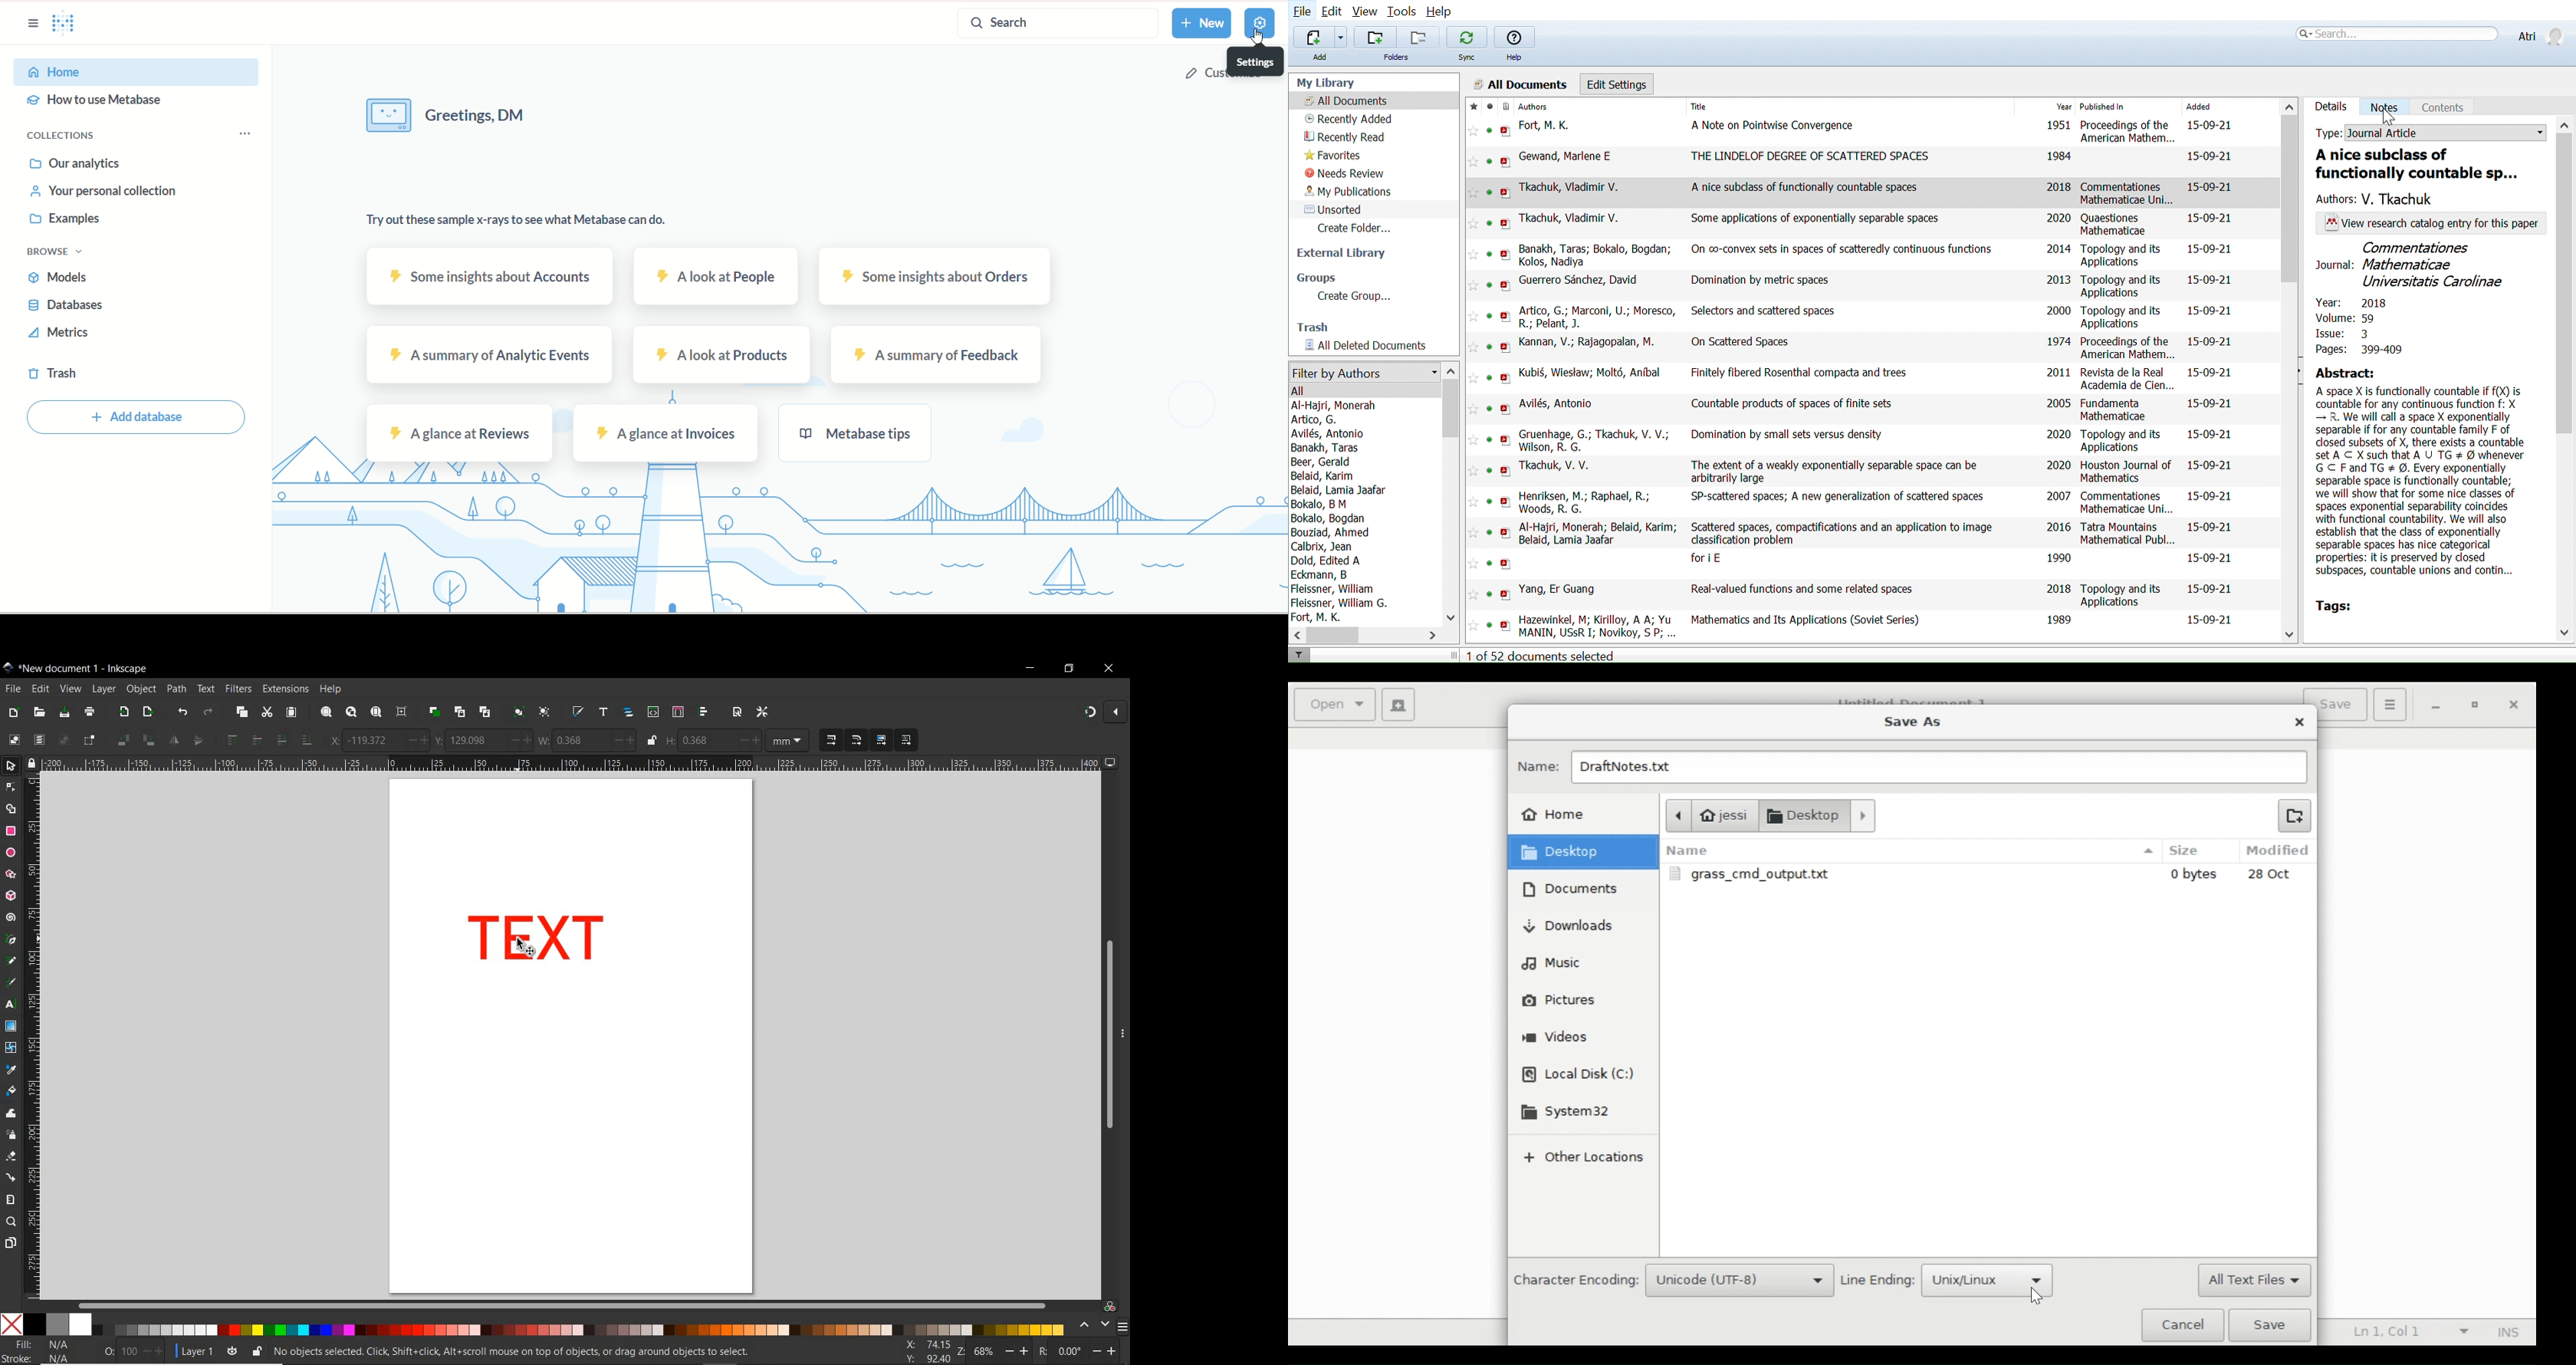 The image size is (2576, 1372). I want to click on THE LINDELOF DEGREE OF SCATTERED SPACES, so click(1811, 156).